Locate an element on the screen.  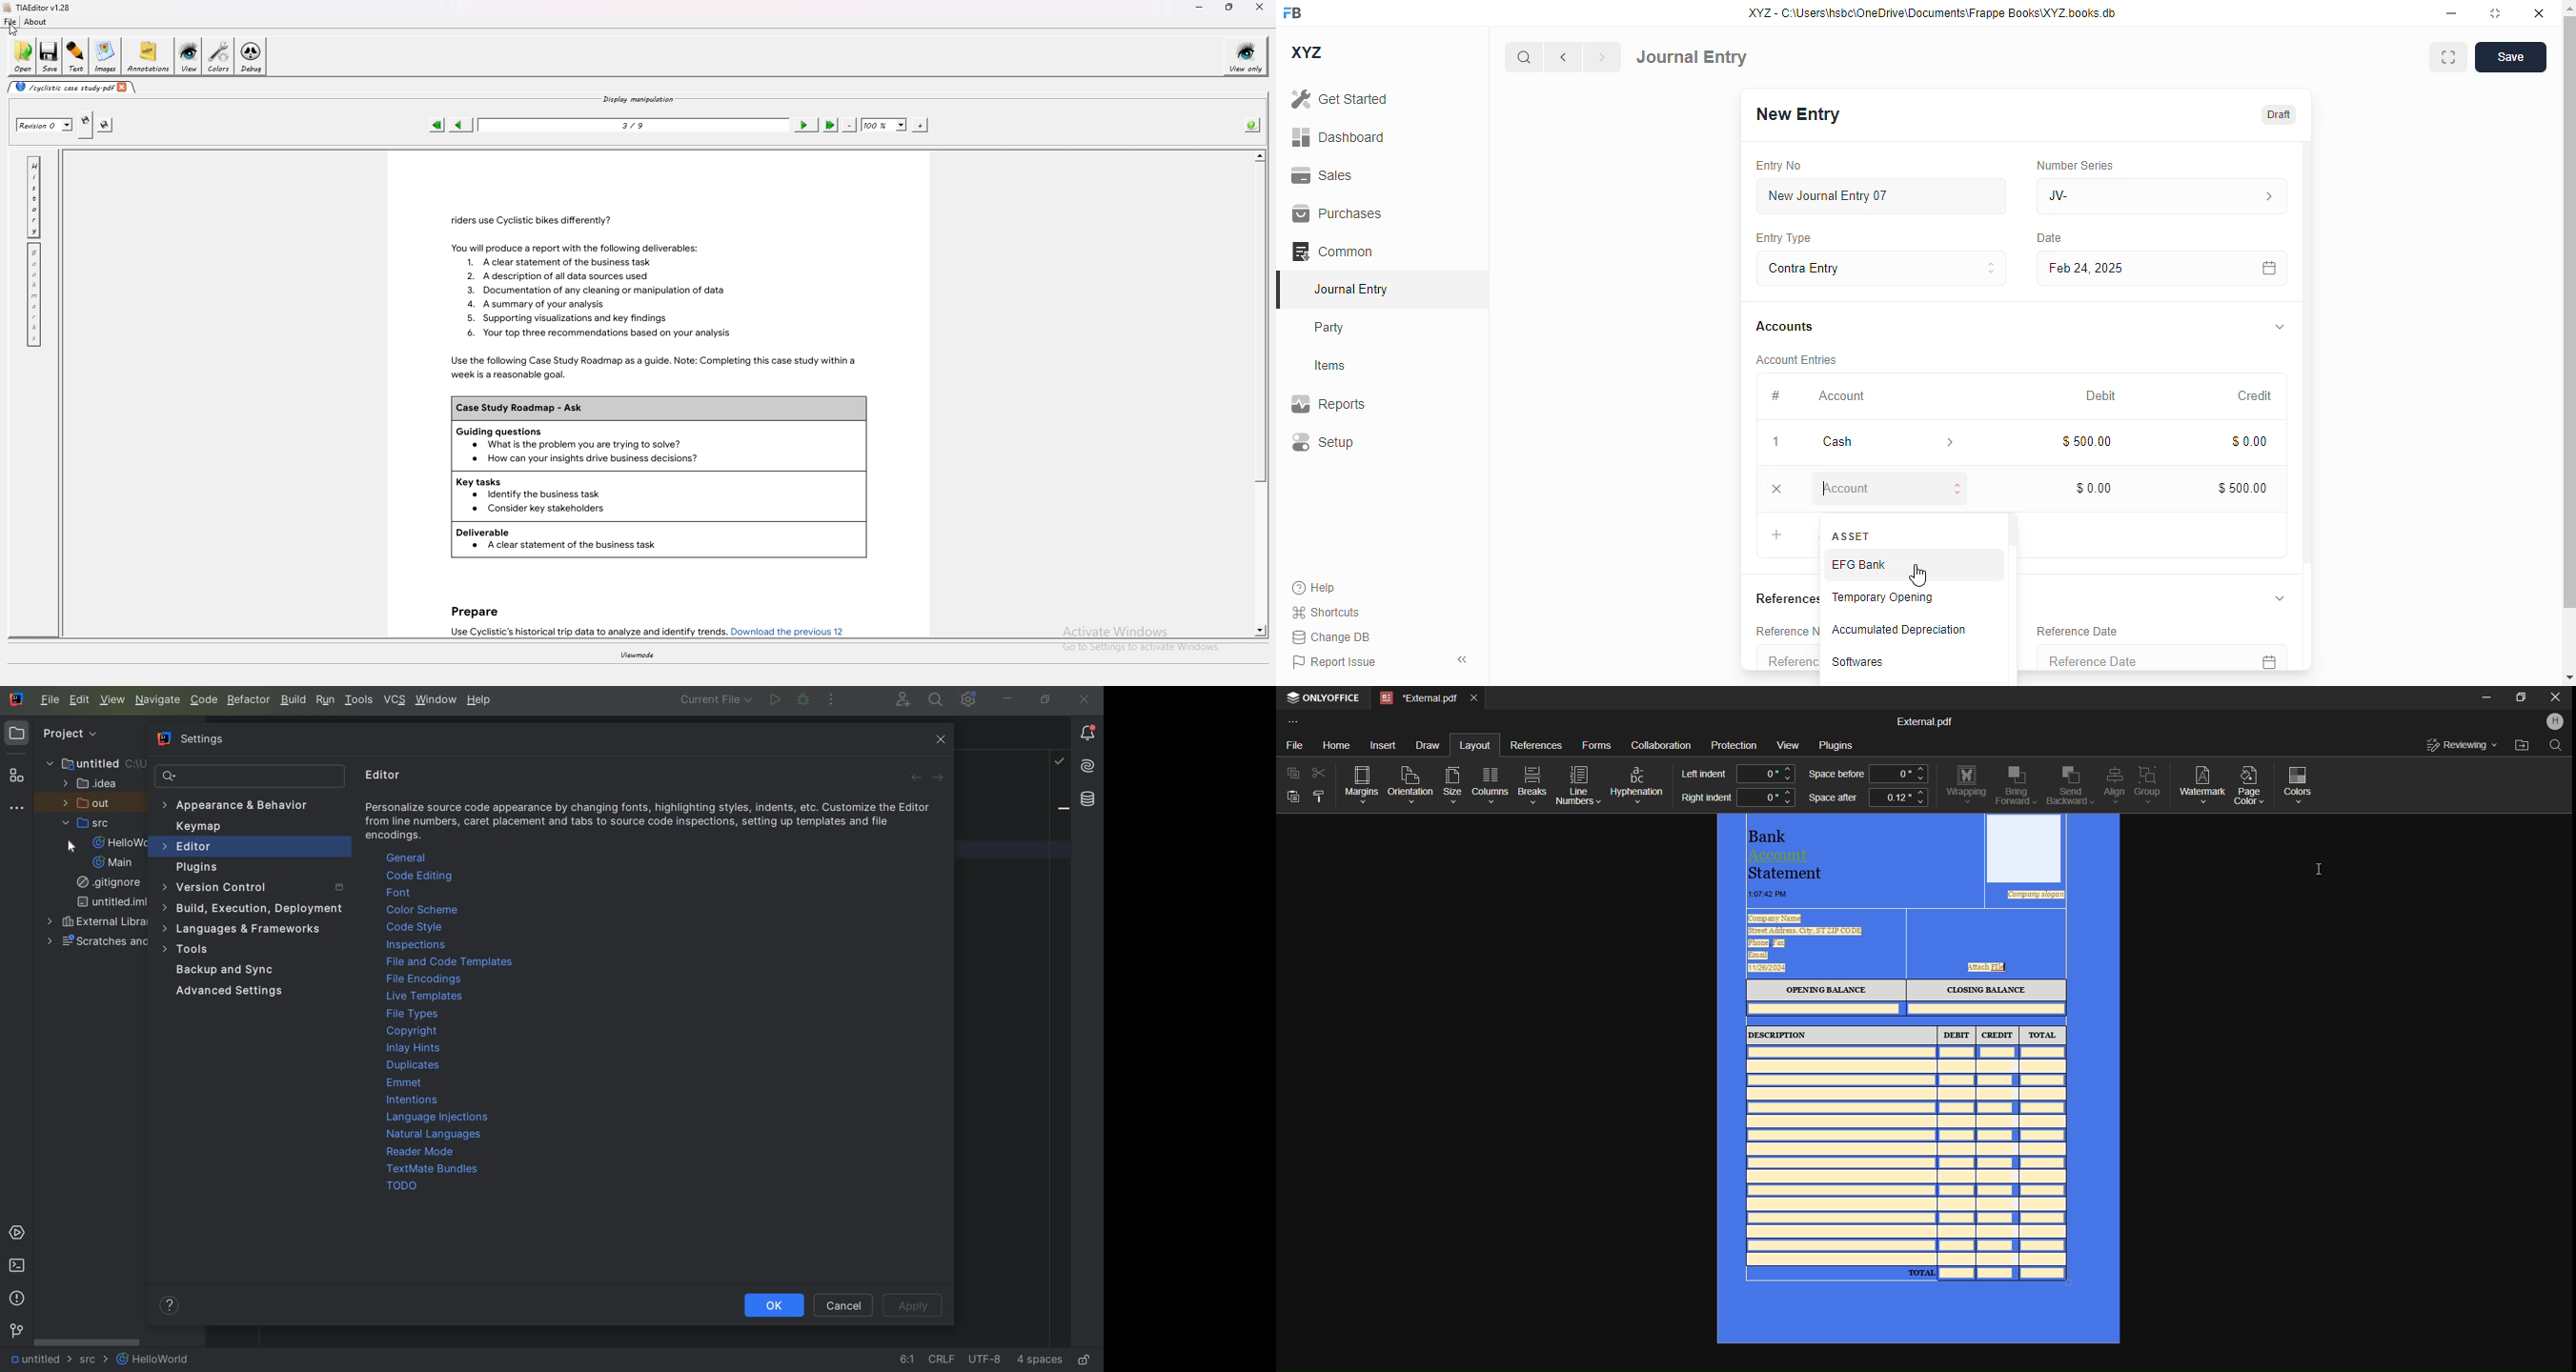
Colors is located at coordinates (2303, 783).